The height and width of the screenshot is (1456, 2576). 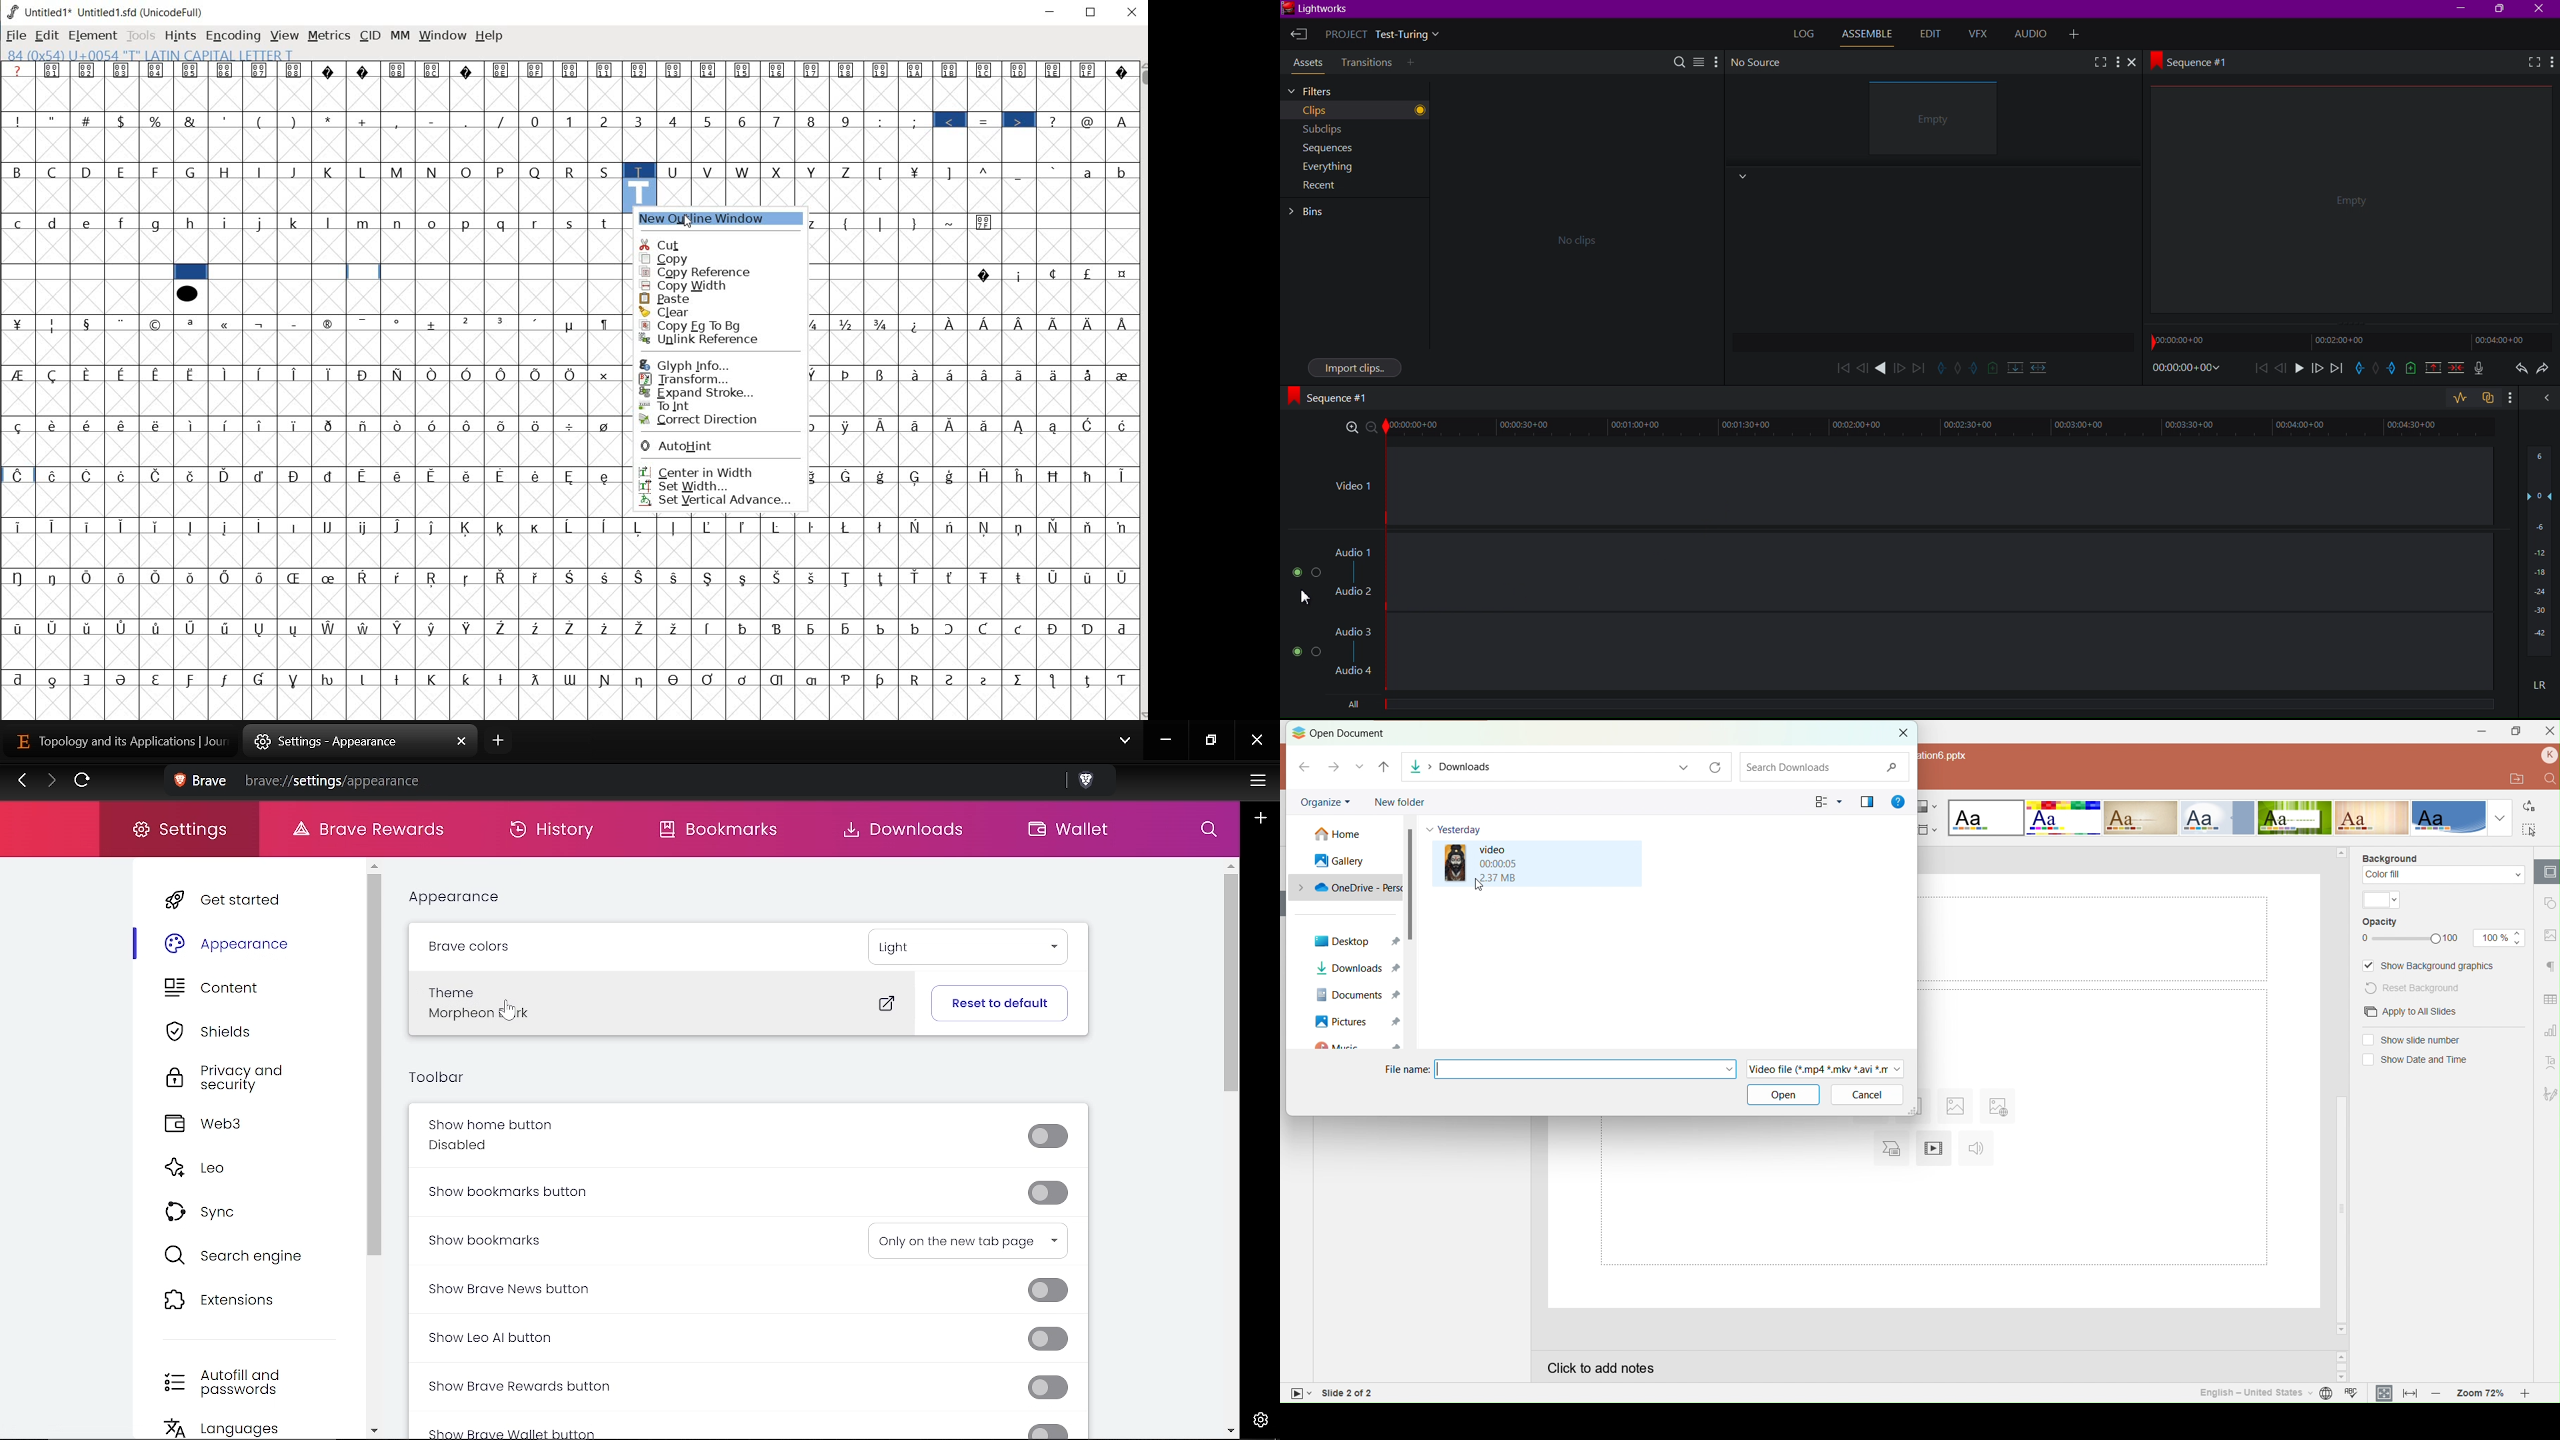 What do you see at coordinates (1584, 1070) in the screenshot?
I see `File Name Field` at bounding box center [1584, 1070].